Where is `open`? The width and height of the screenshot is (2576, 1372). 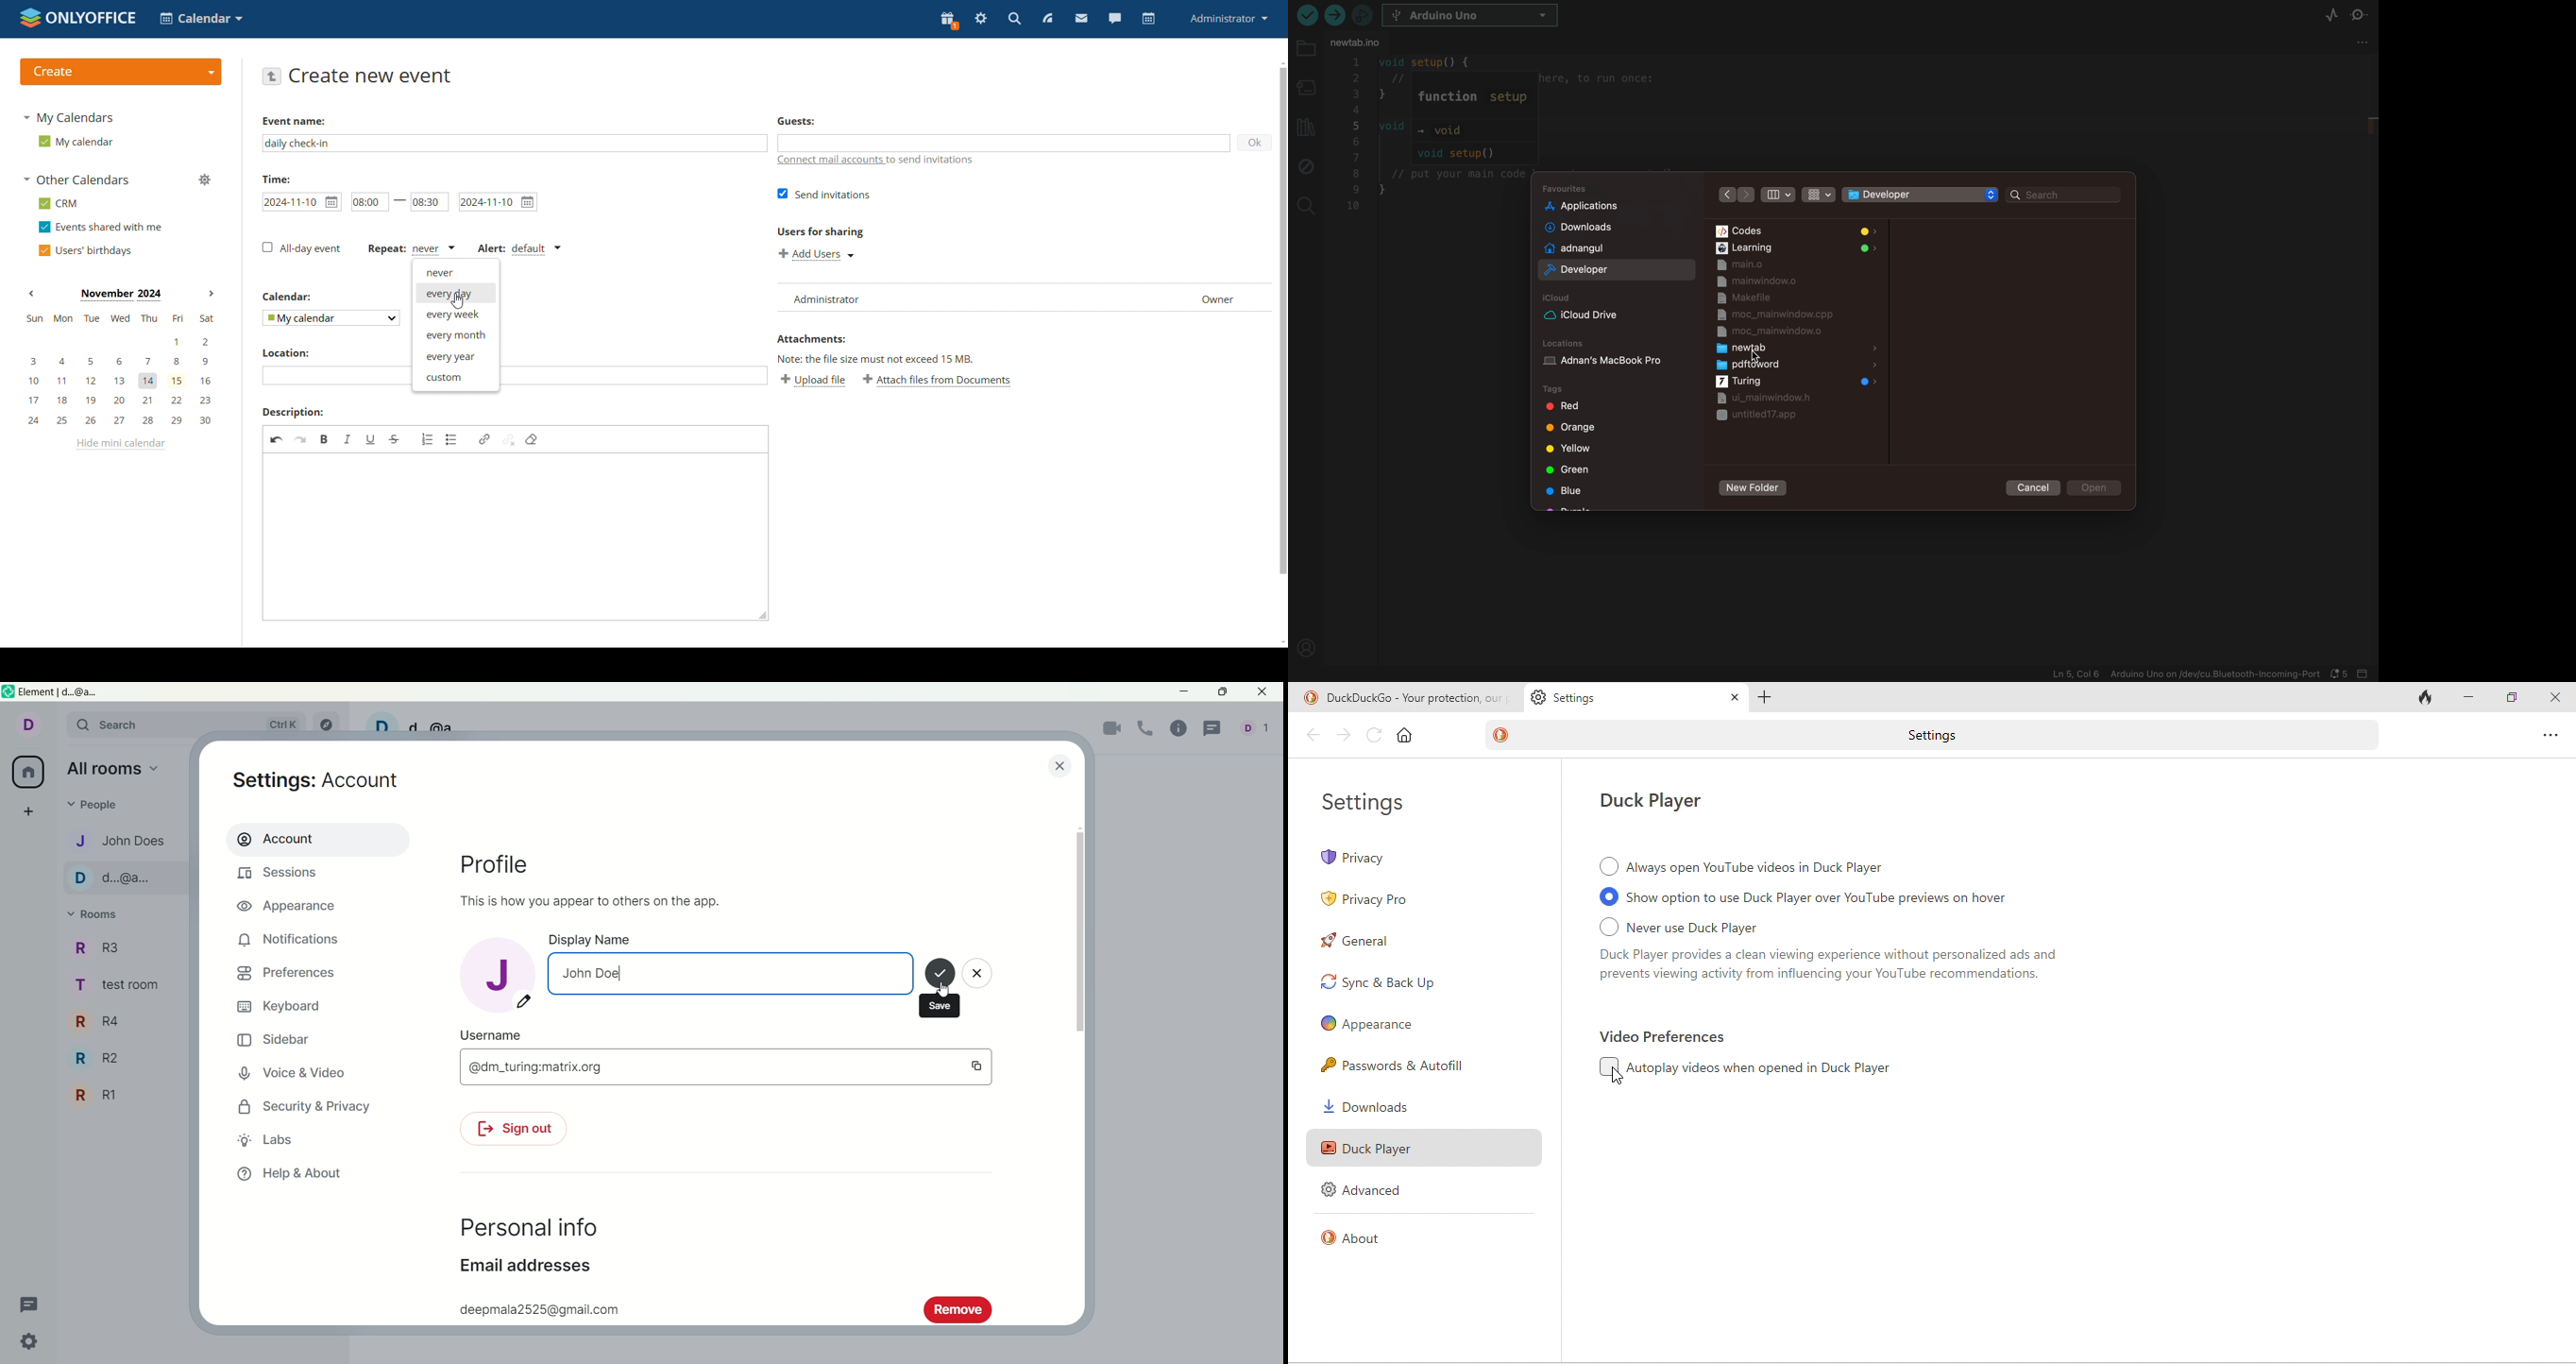 open is located at coordinates (2096, 488).